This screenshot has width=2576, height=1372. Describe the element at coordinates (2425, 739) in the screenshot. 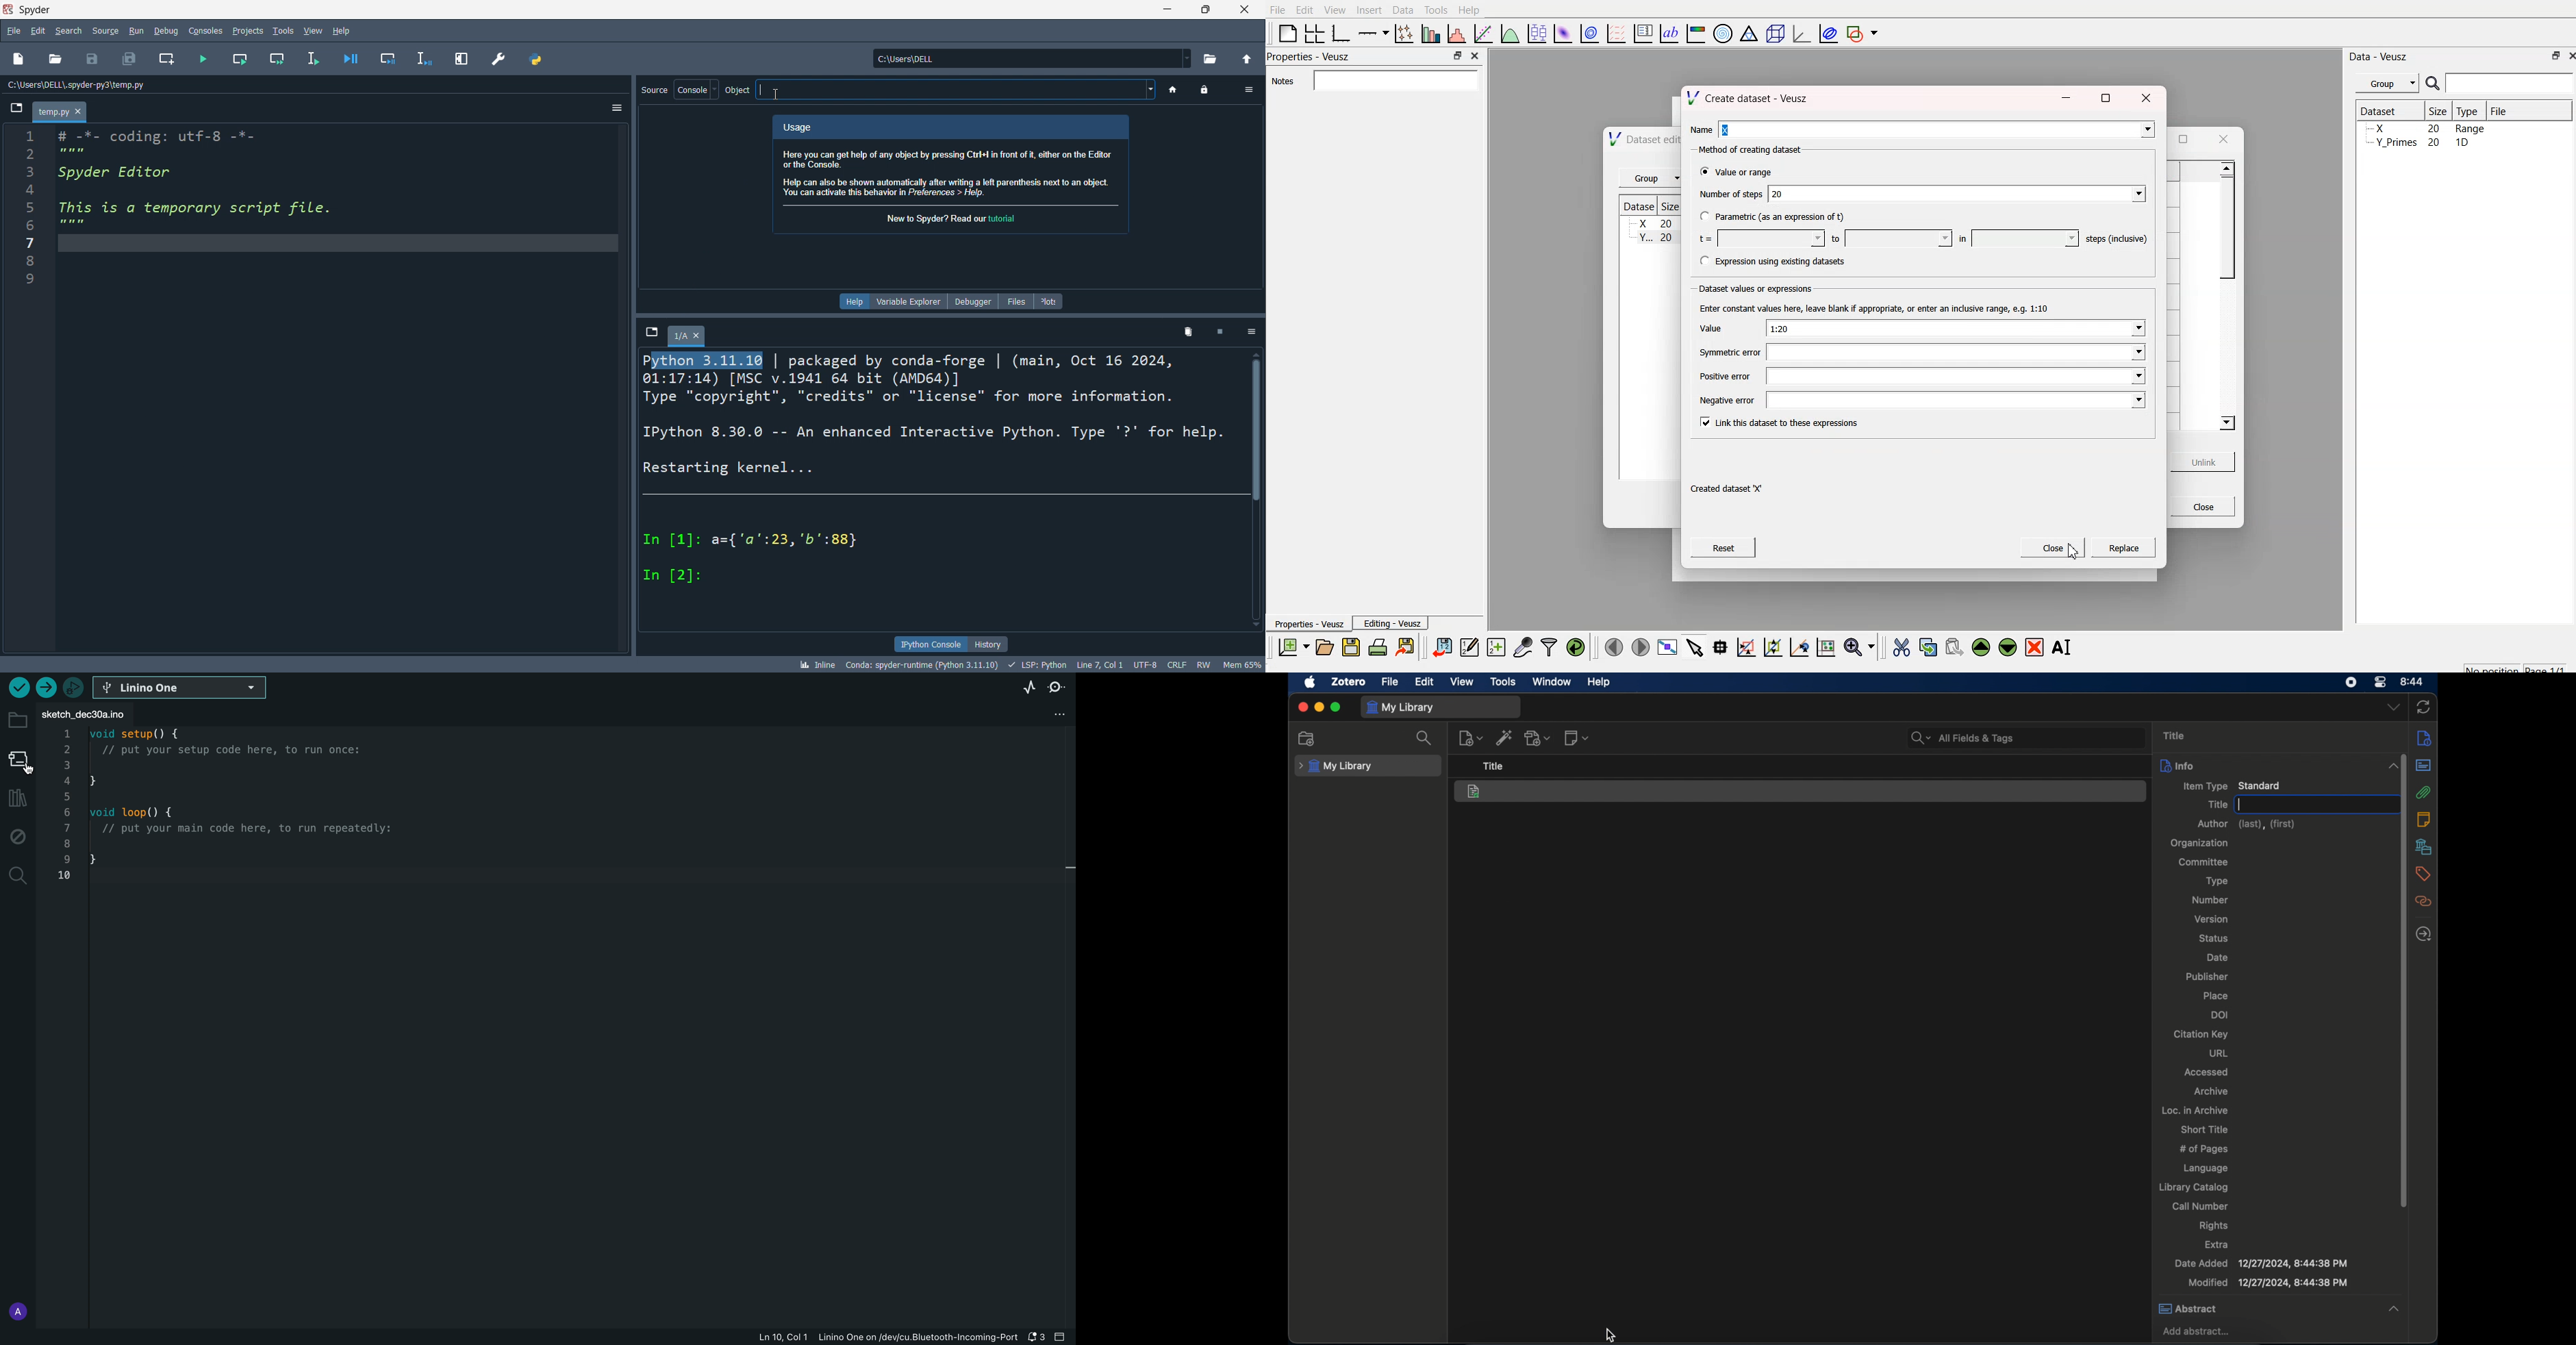

I see `info` at that location.